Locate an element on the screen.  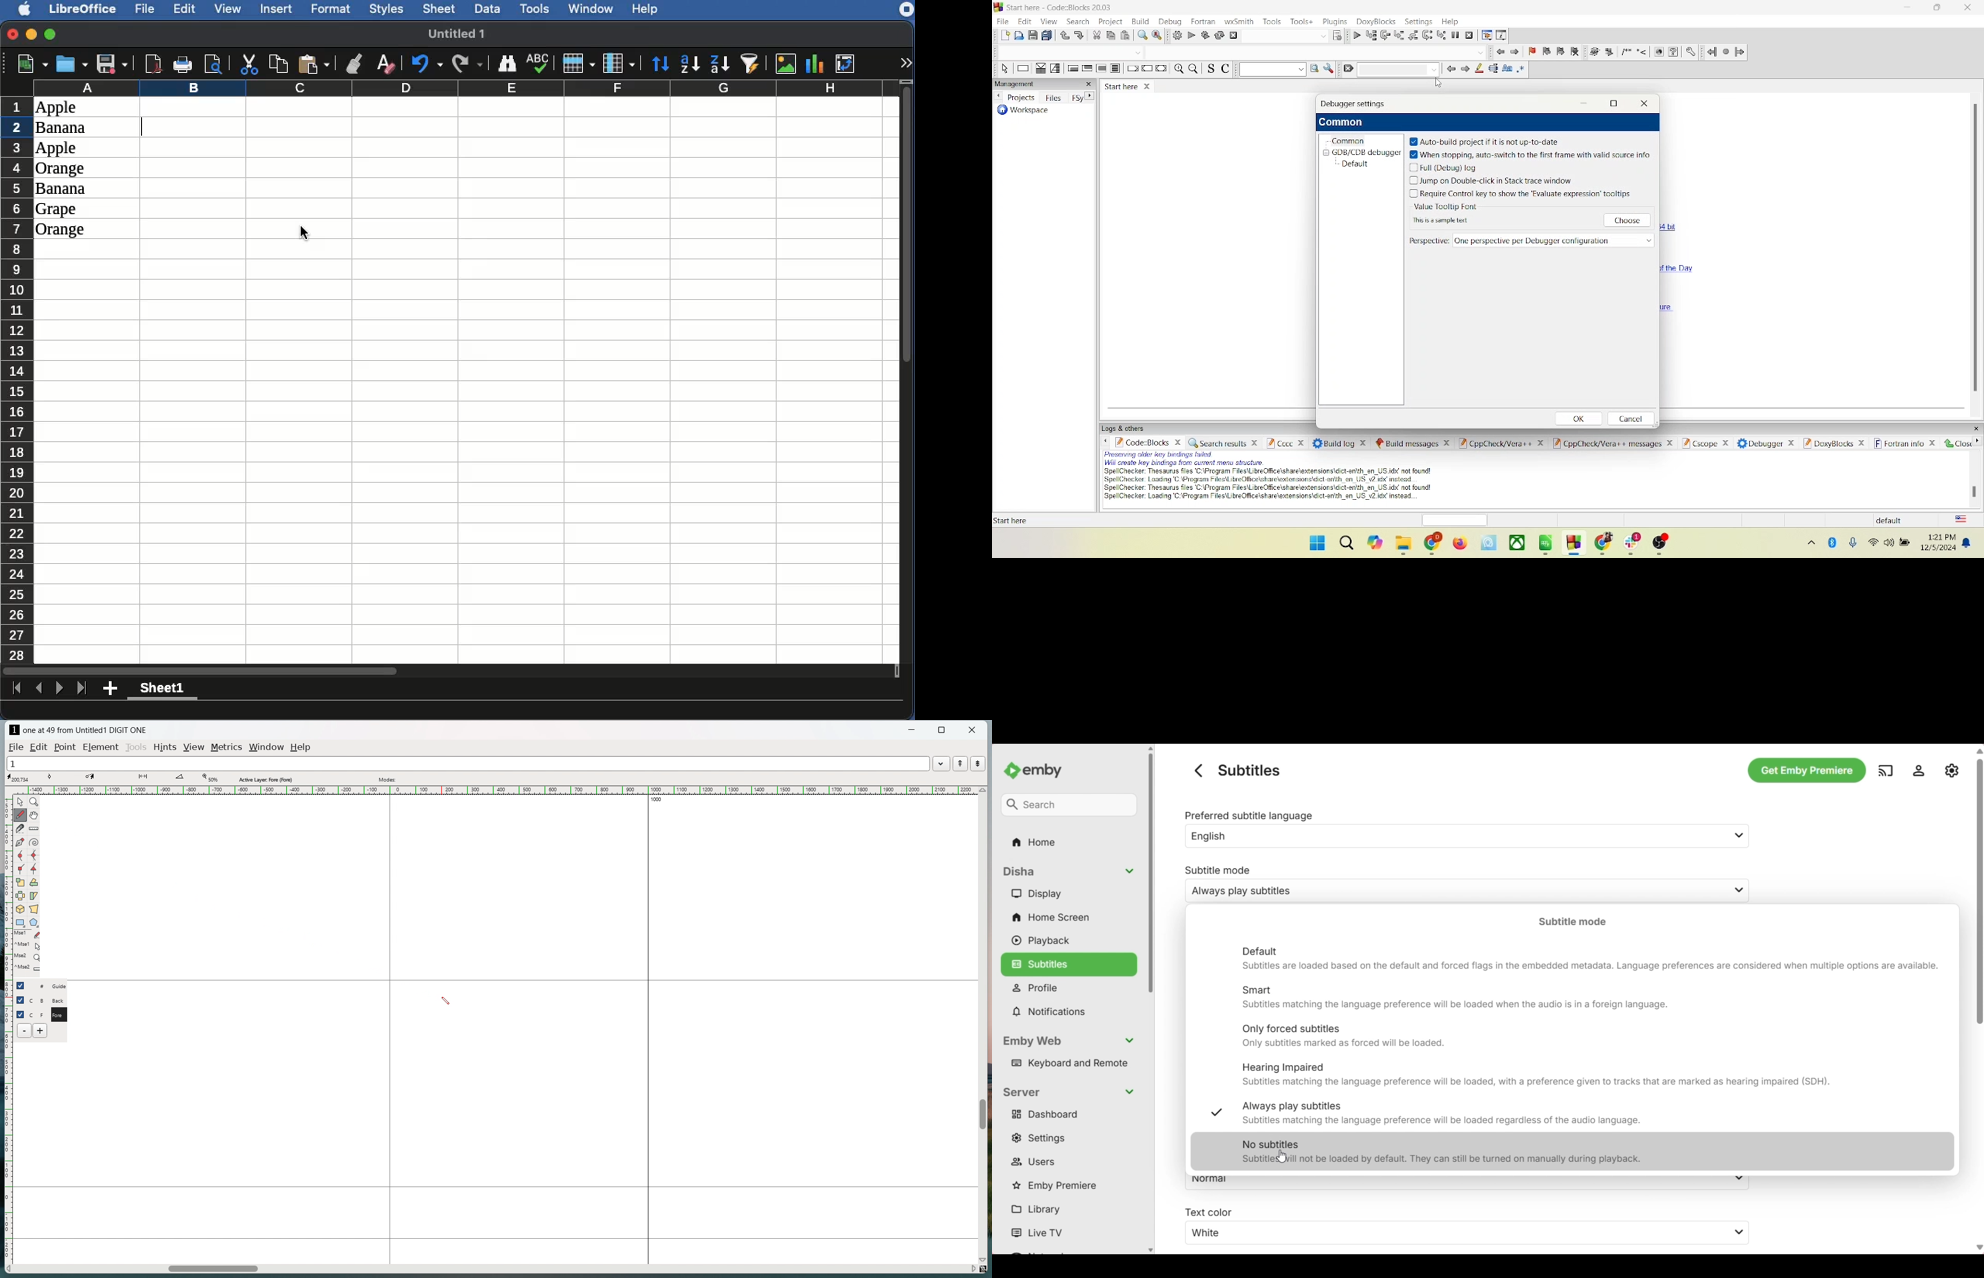
maximize is located at coordinates (1940, 9).